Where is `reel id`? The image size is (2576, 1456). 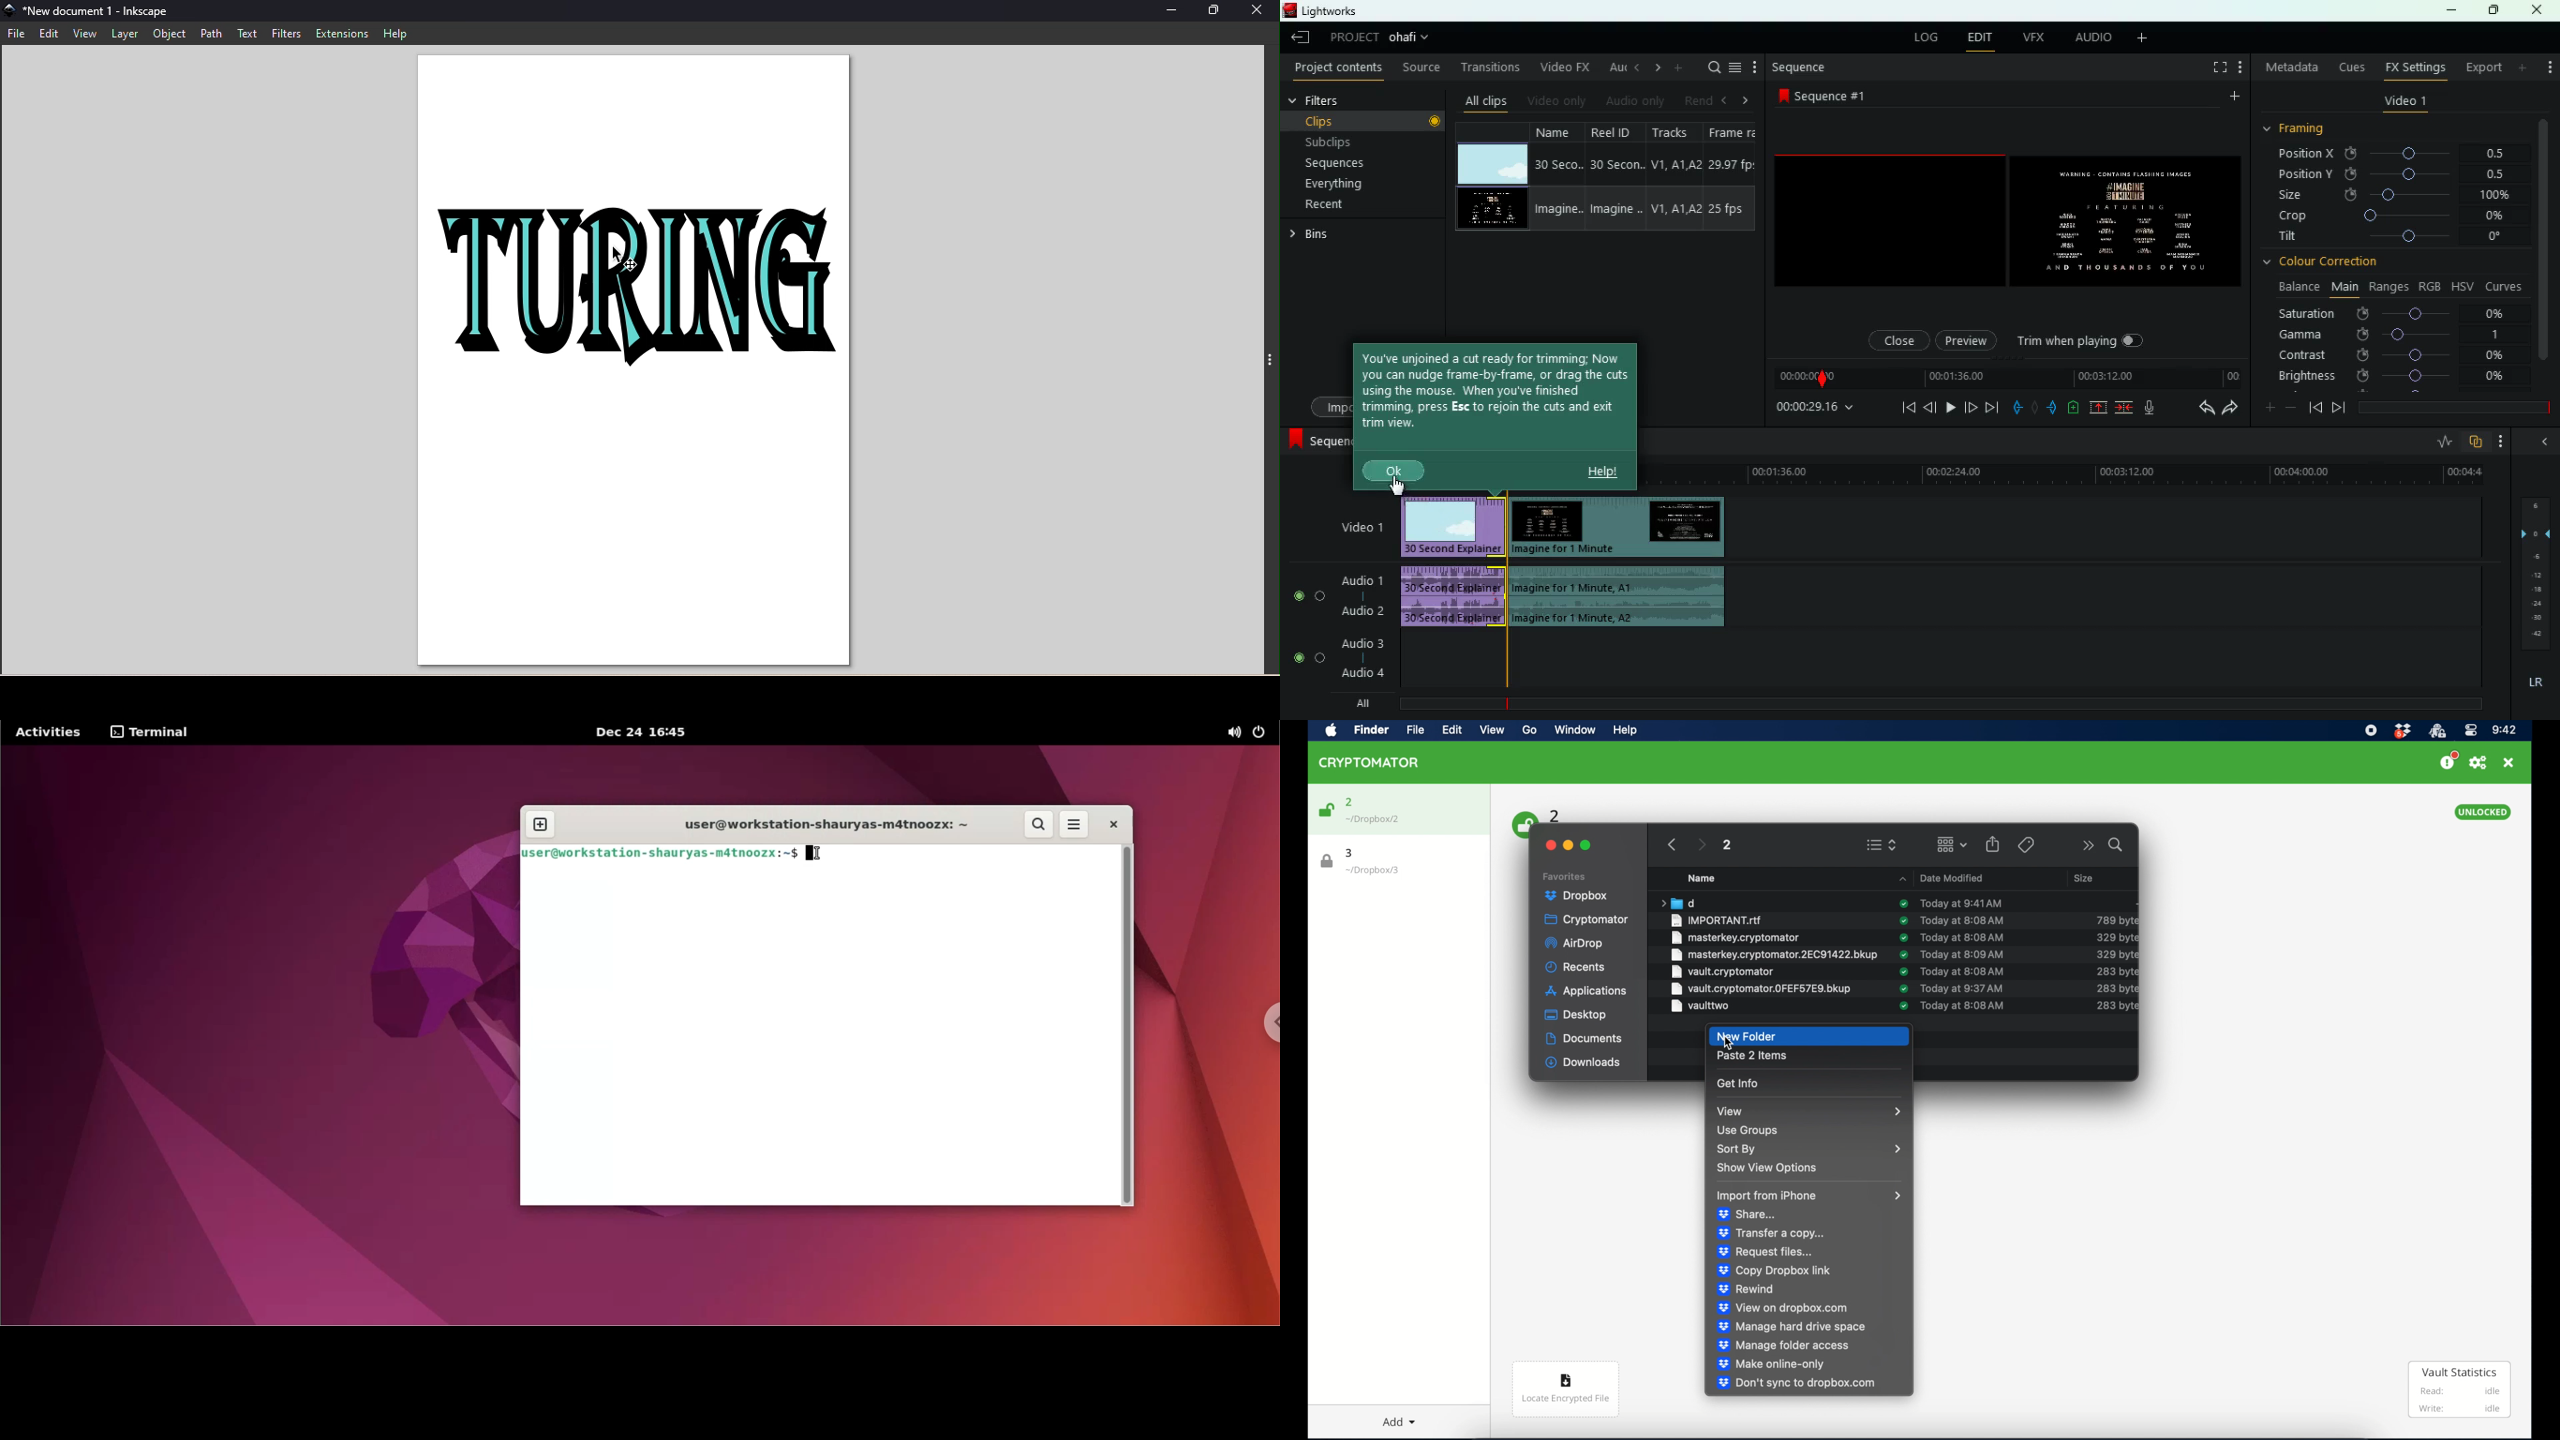 reel id is located at coordinates (1619, 178).